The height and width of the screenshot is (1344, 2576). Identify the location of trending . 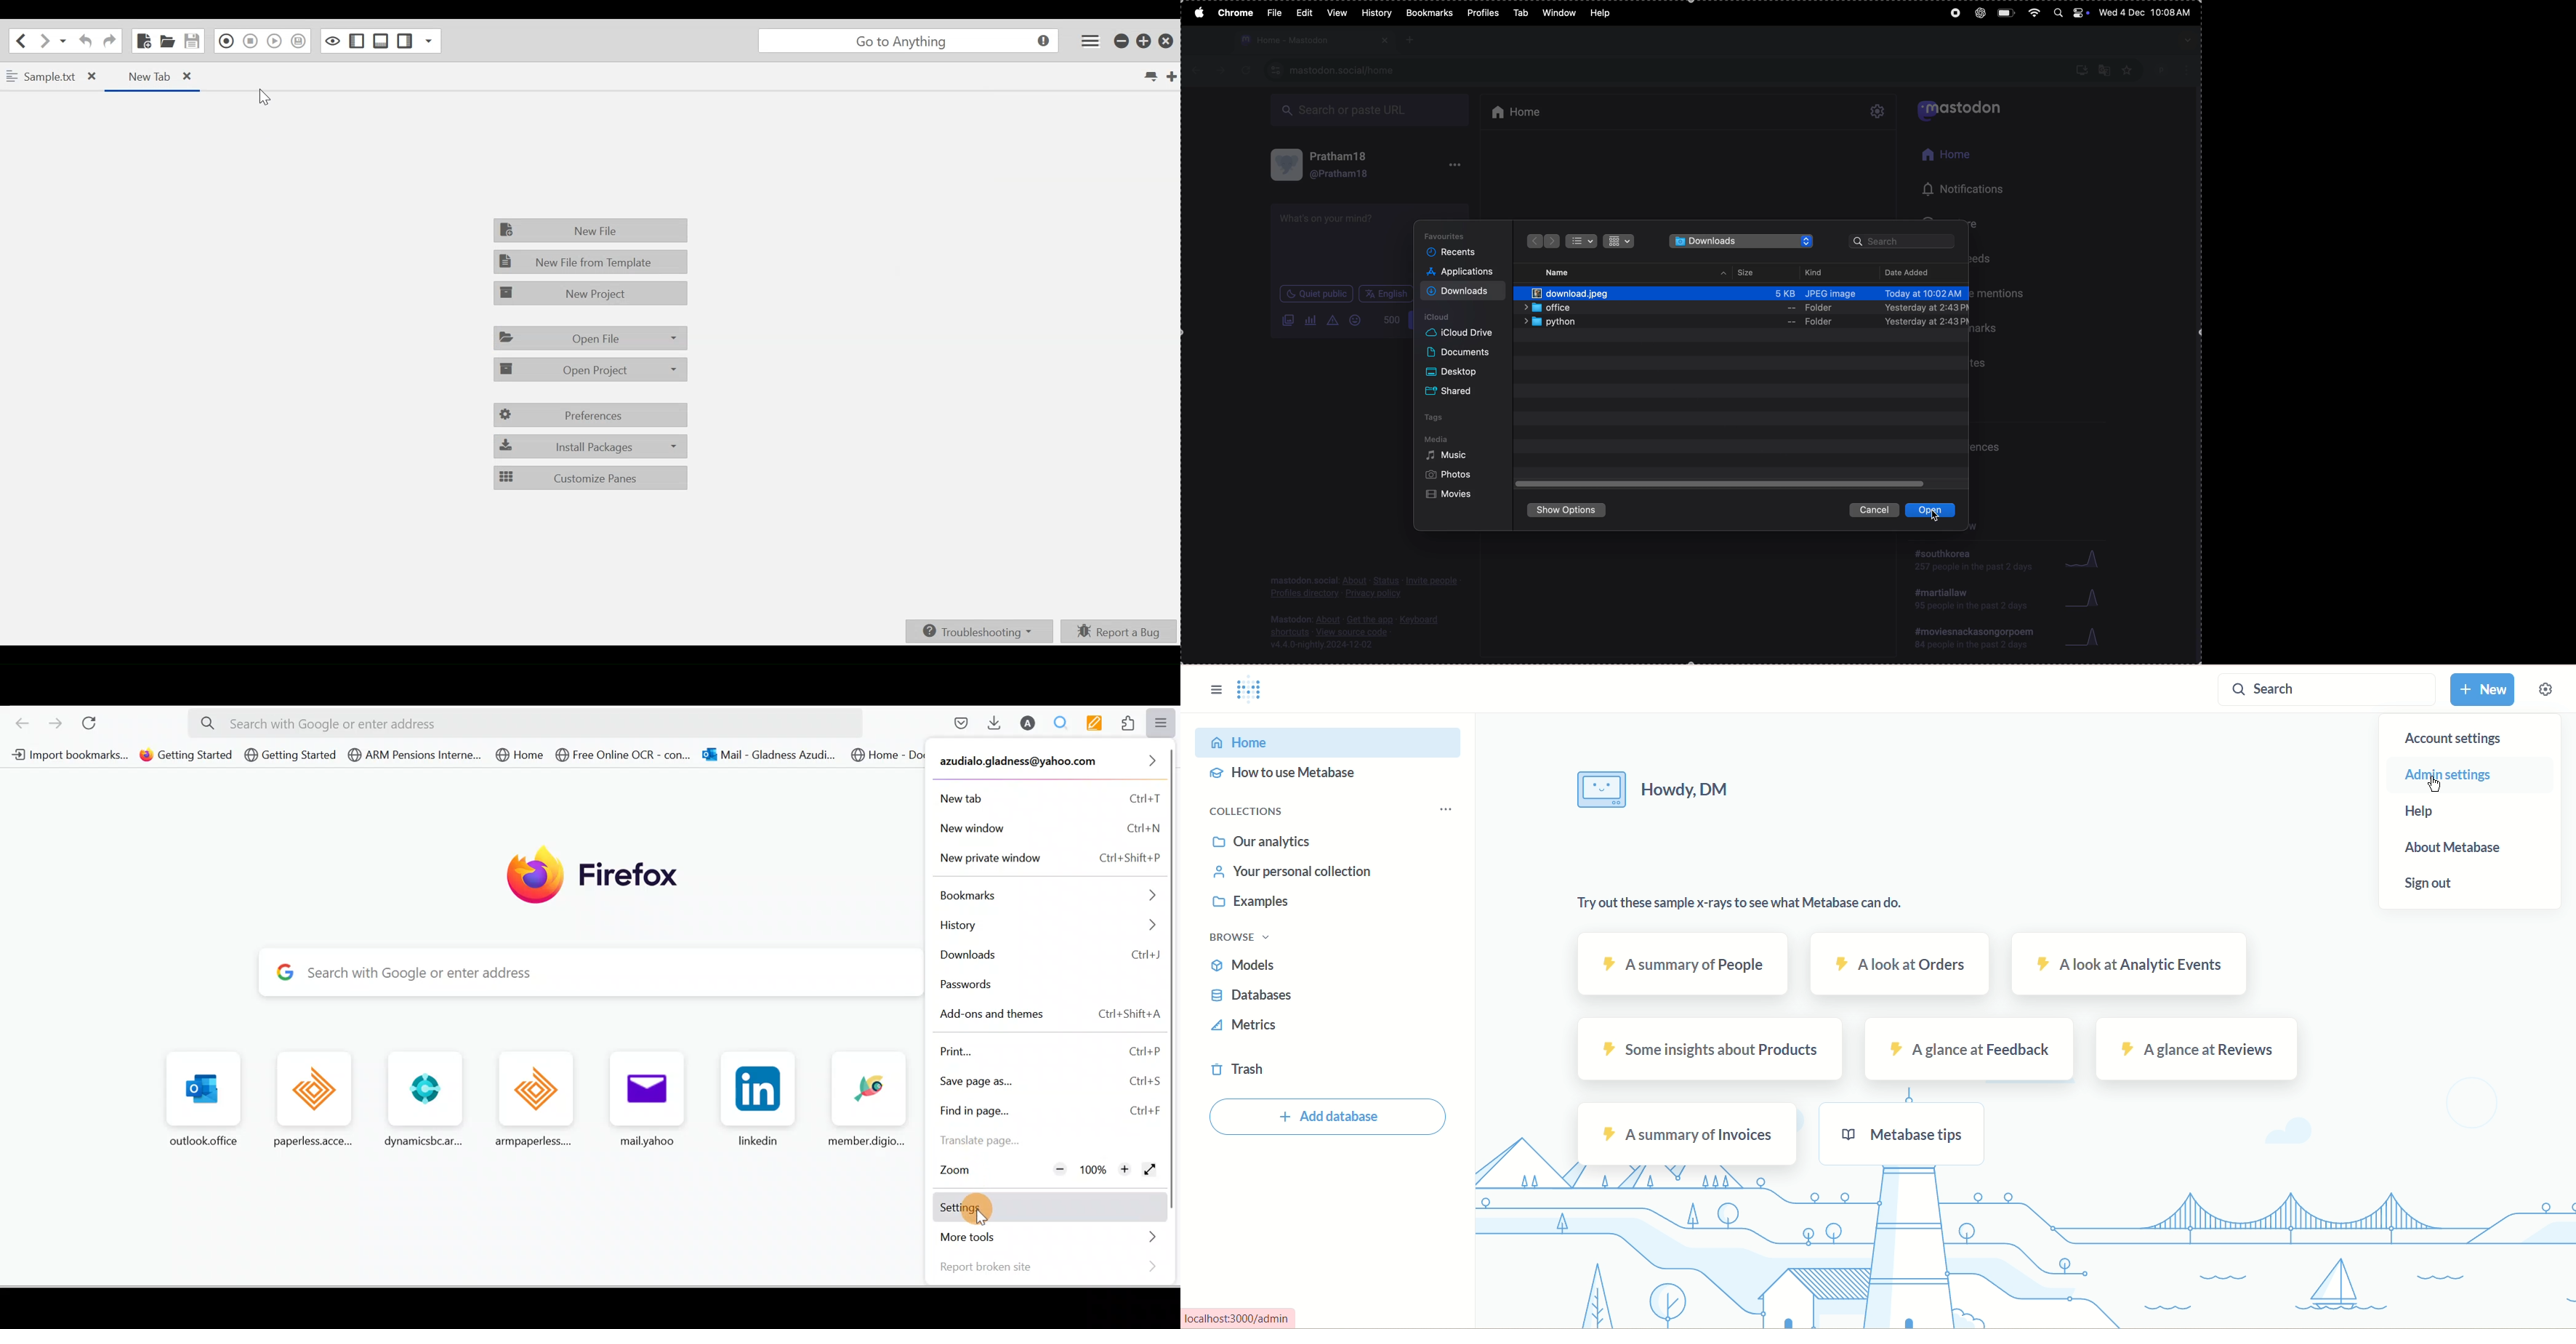
(1975, 640).